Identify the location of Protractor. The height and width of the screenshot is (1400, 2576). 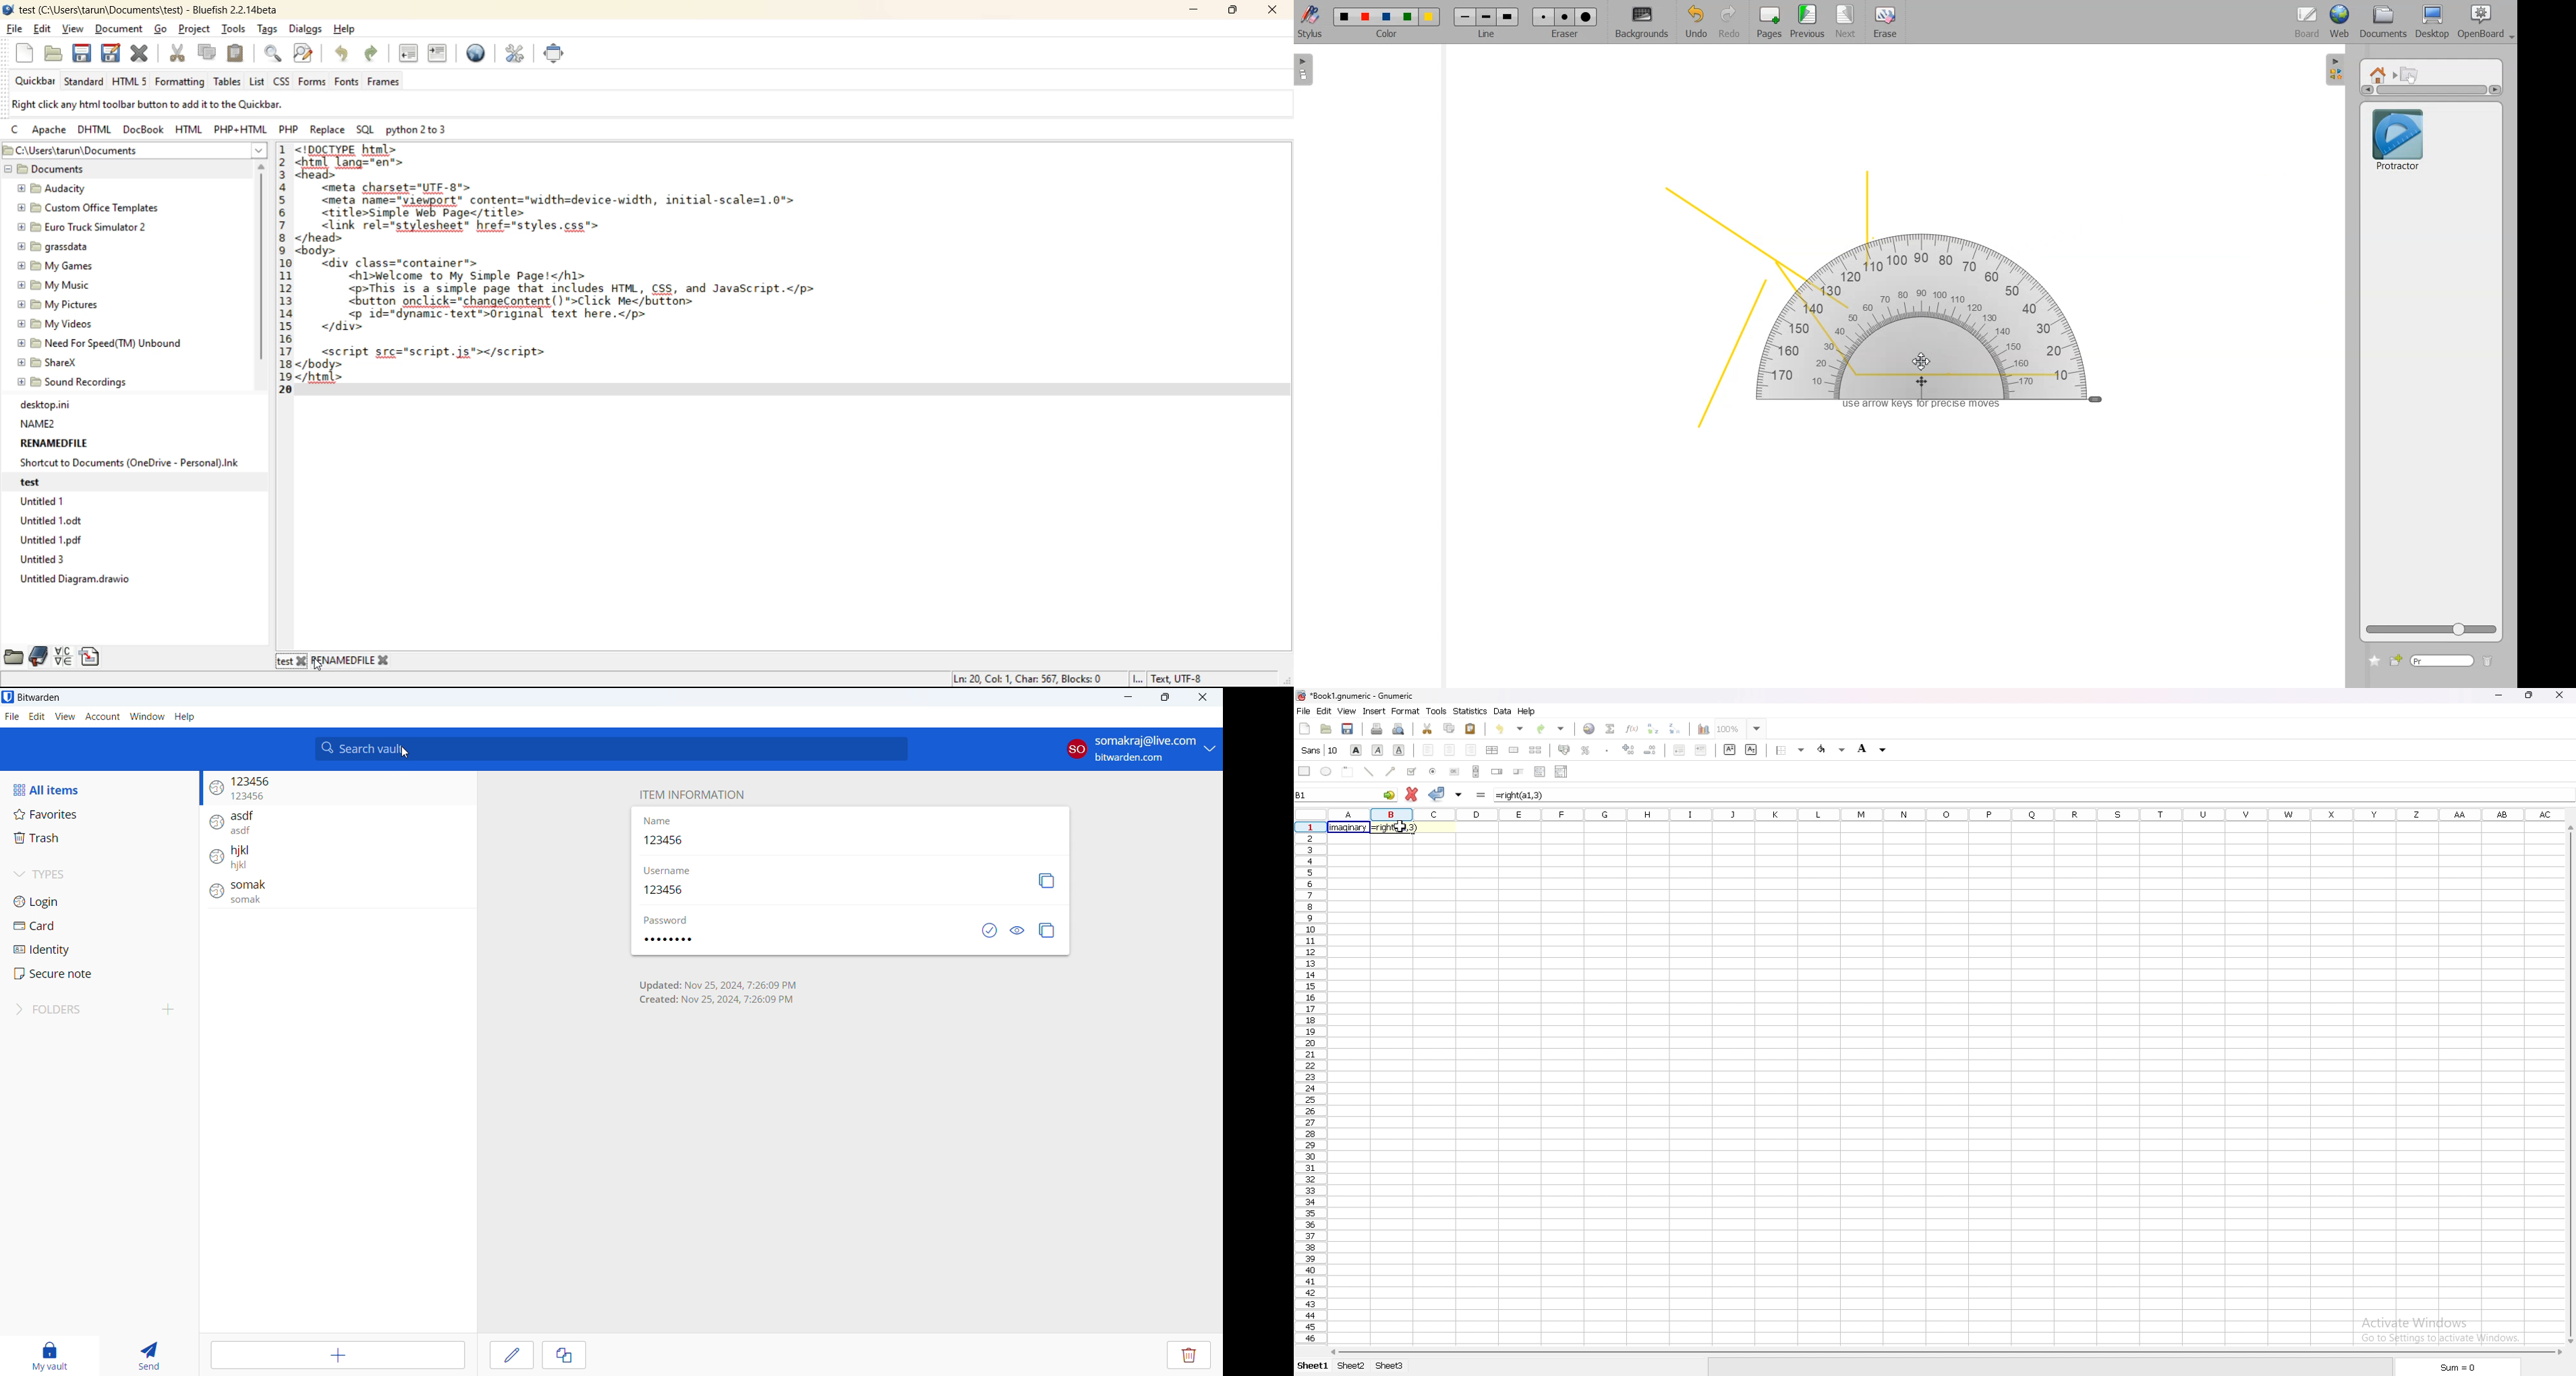
(1948, 325).